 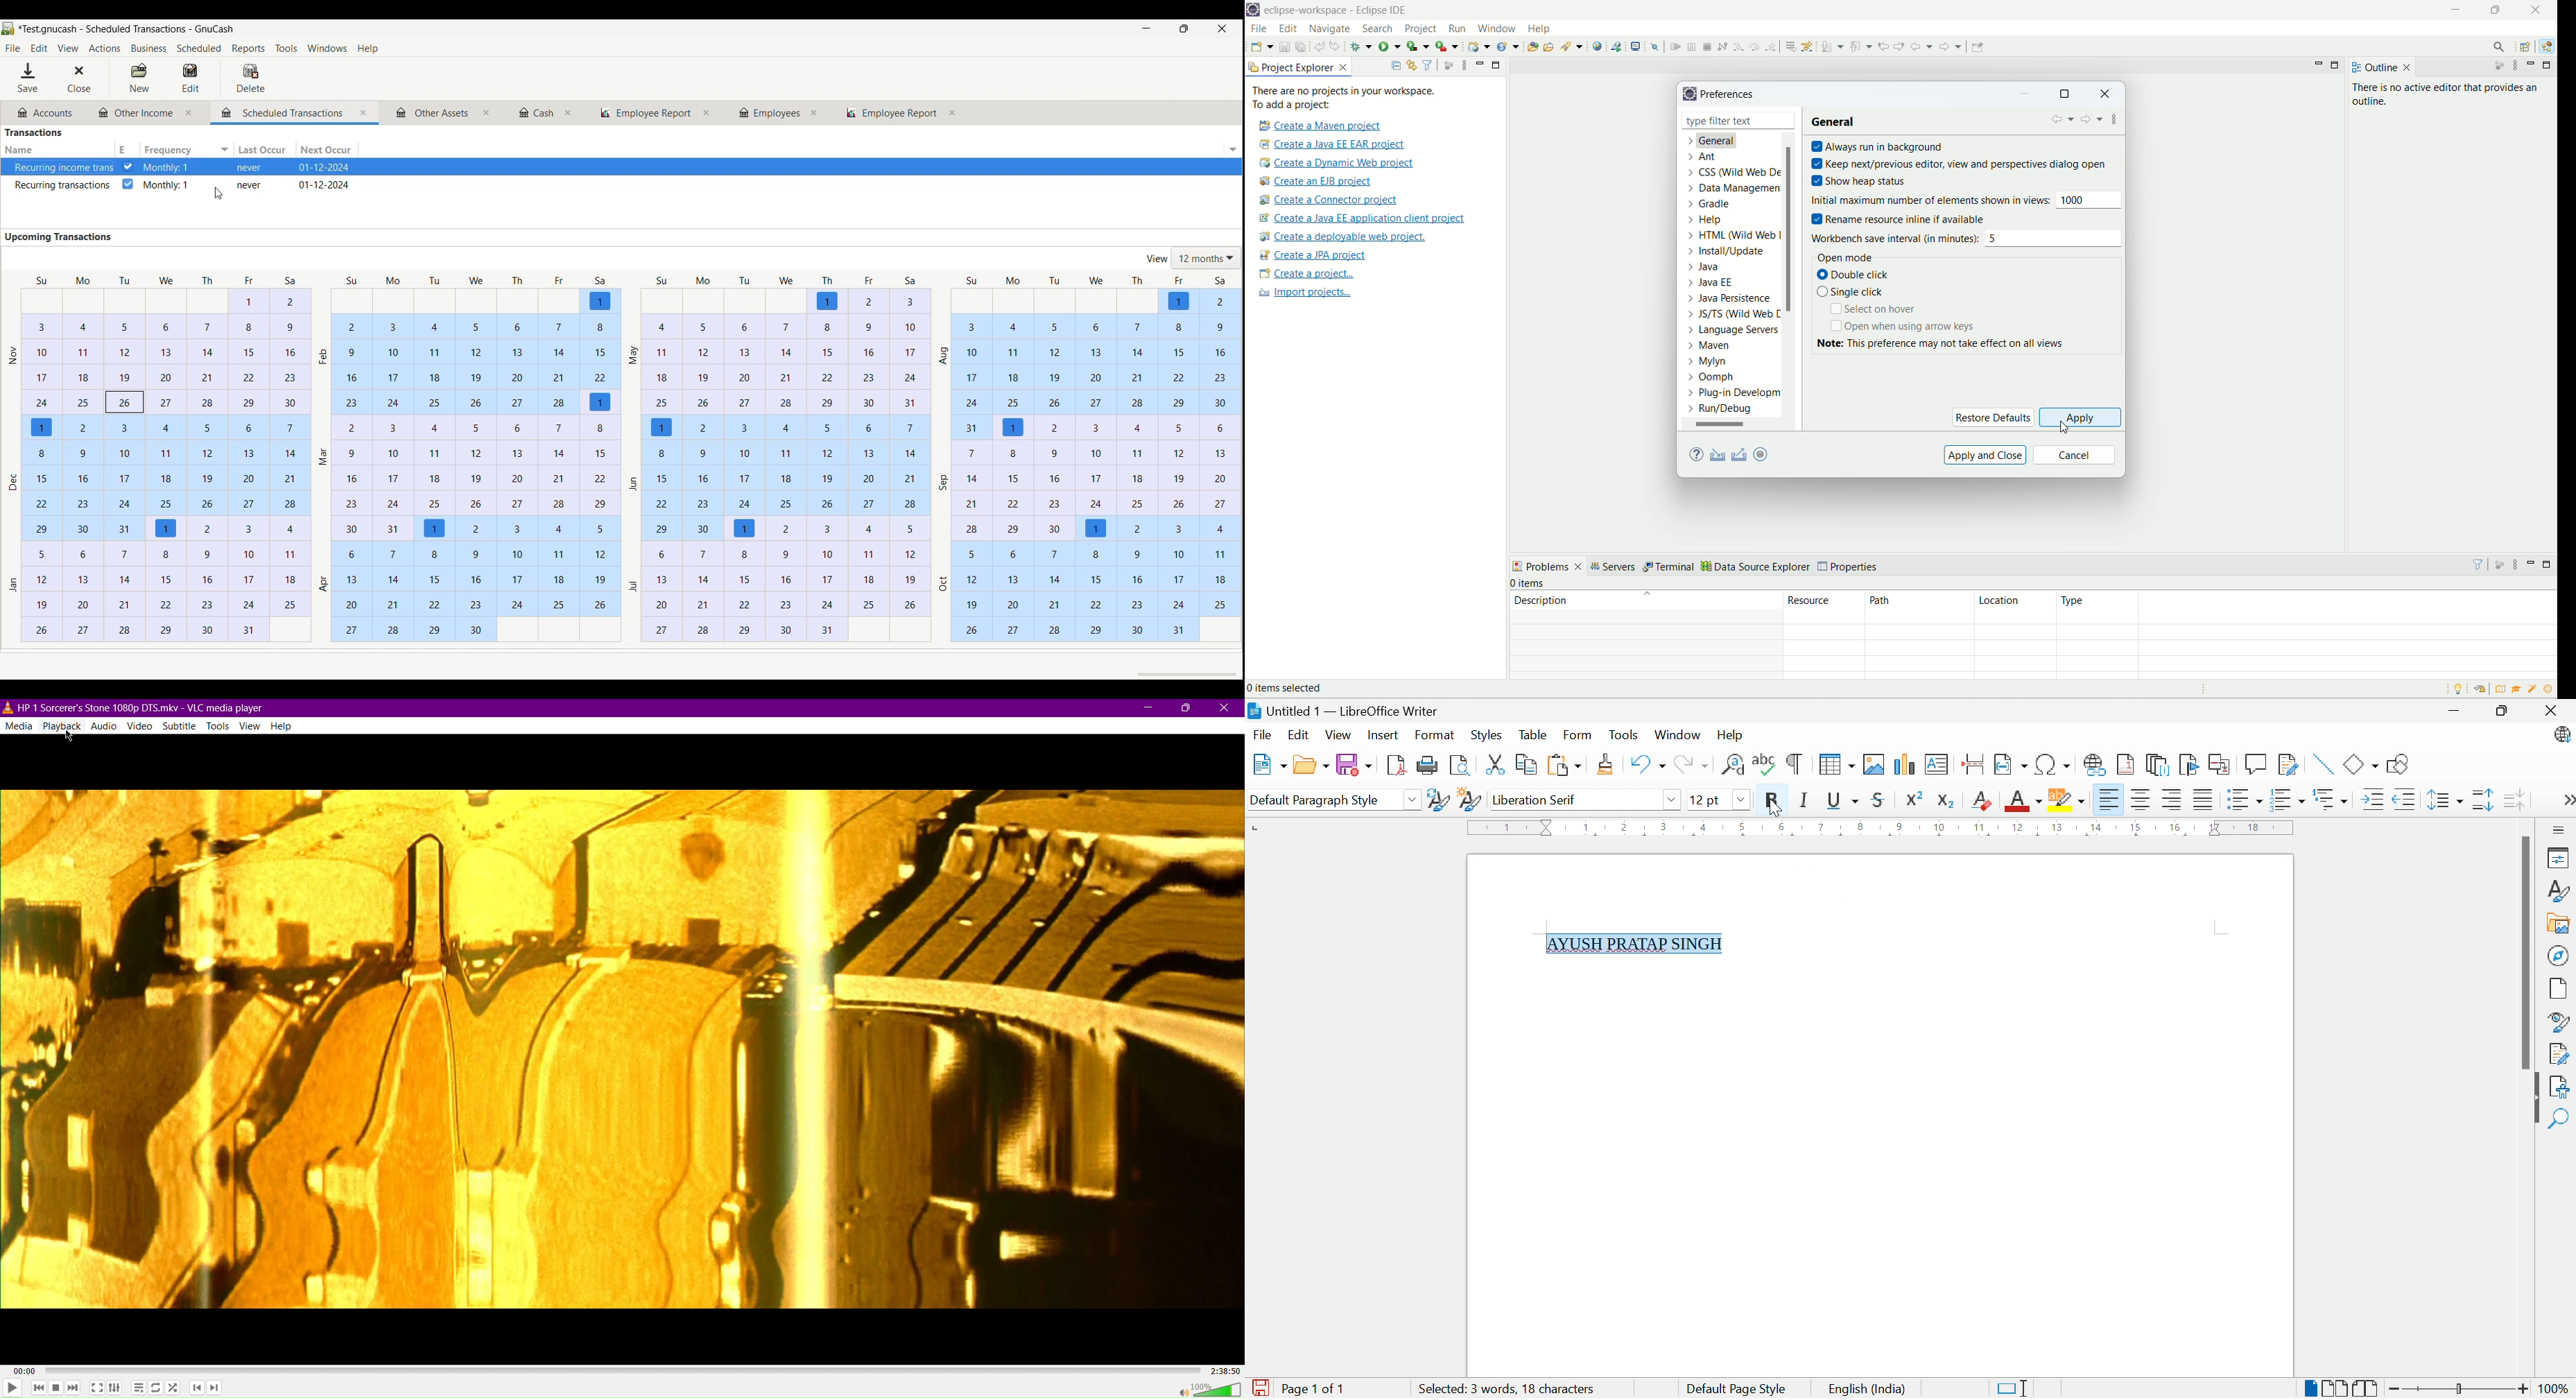 I want to click on select and deselect filters, so click(x=1429, y=64).